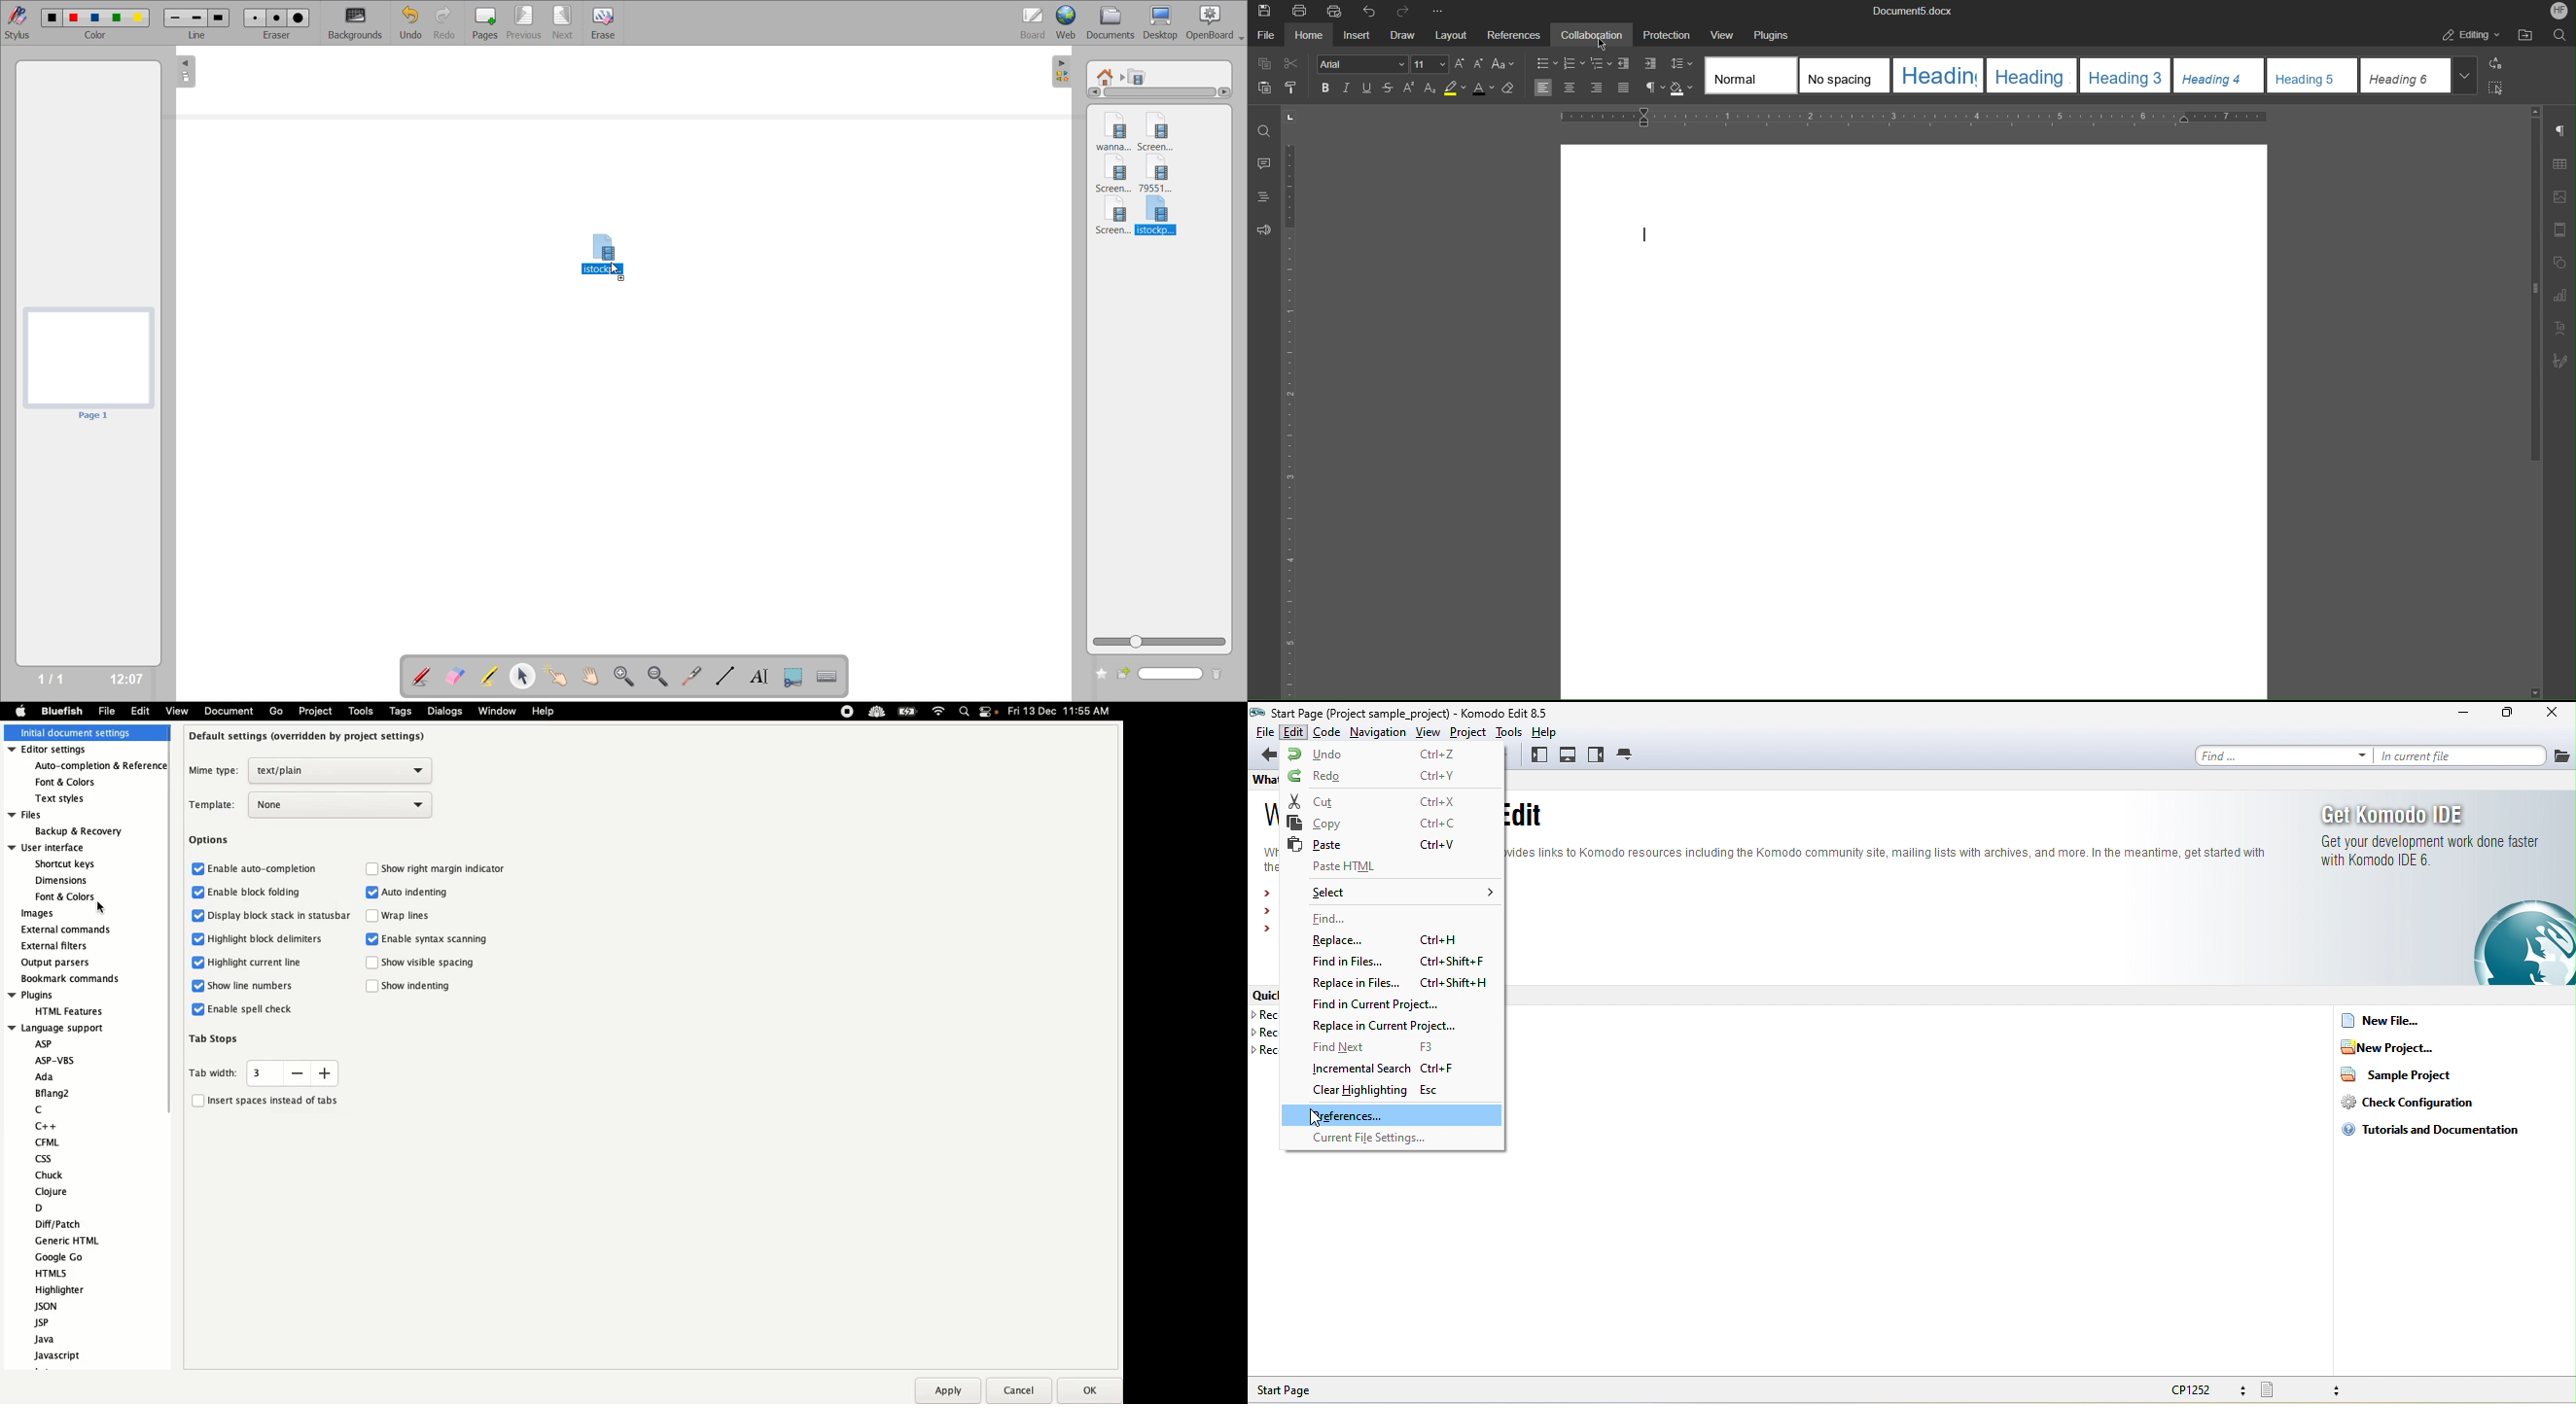  I want to click on Bold, so click(1325, 89).